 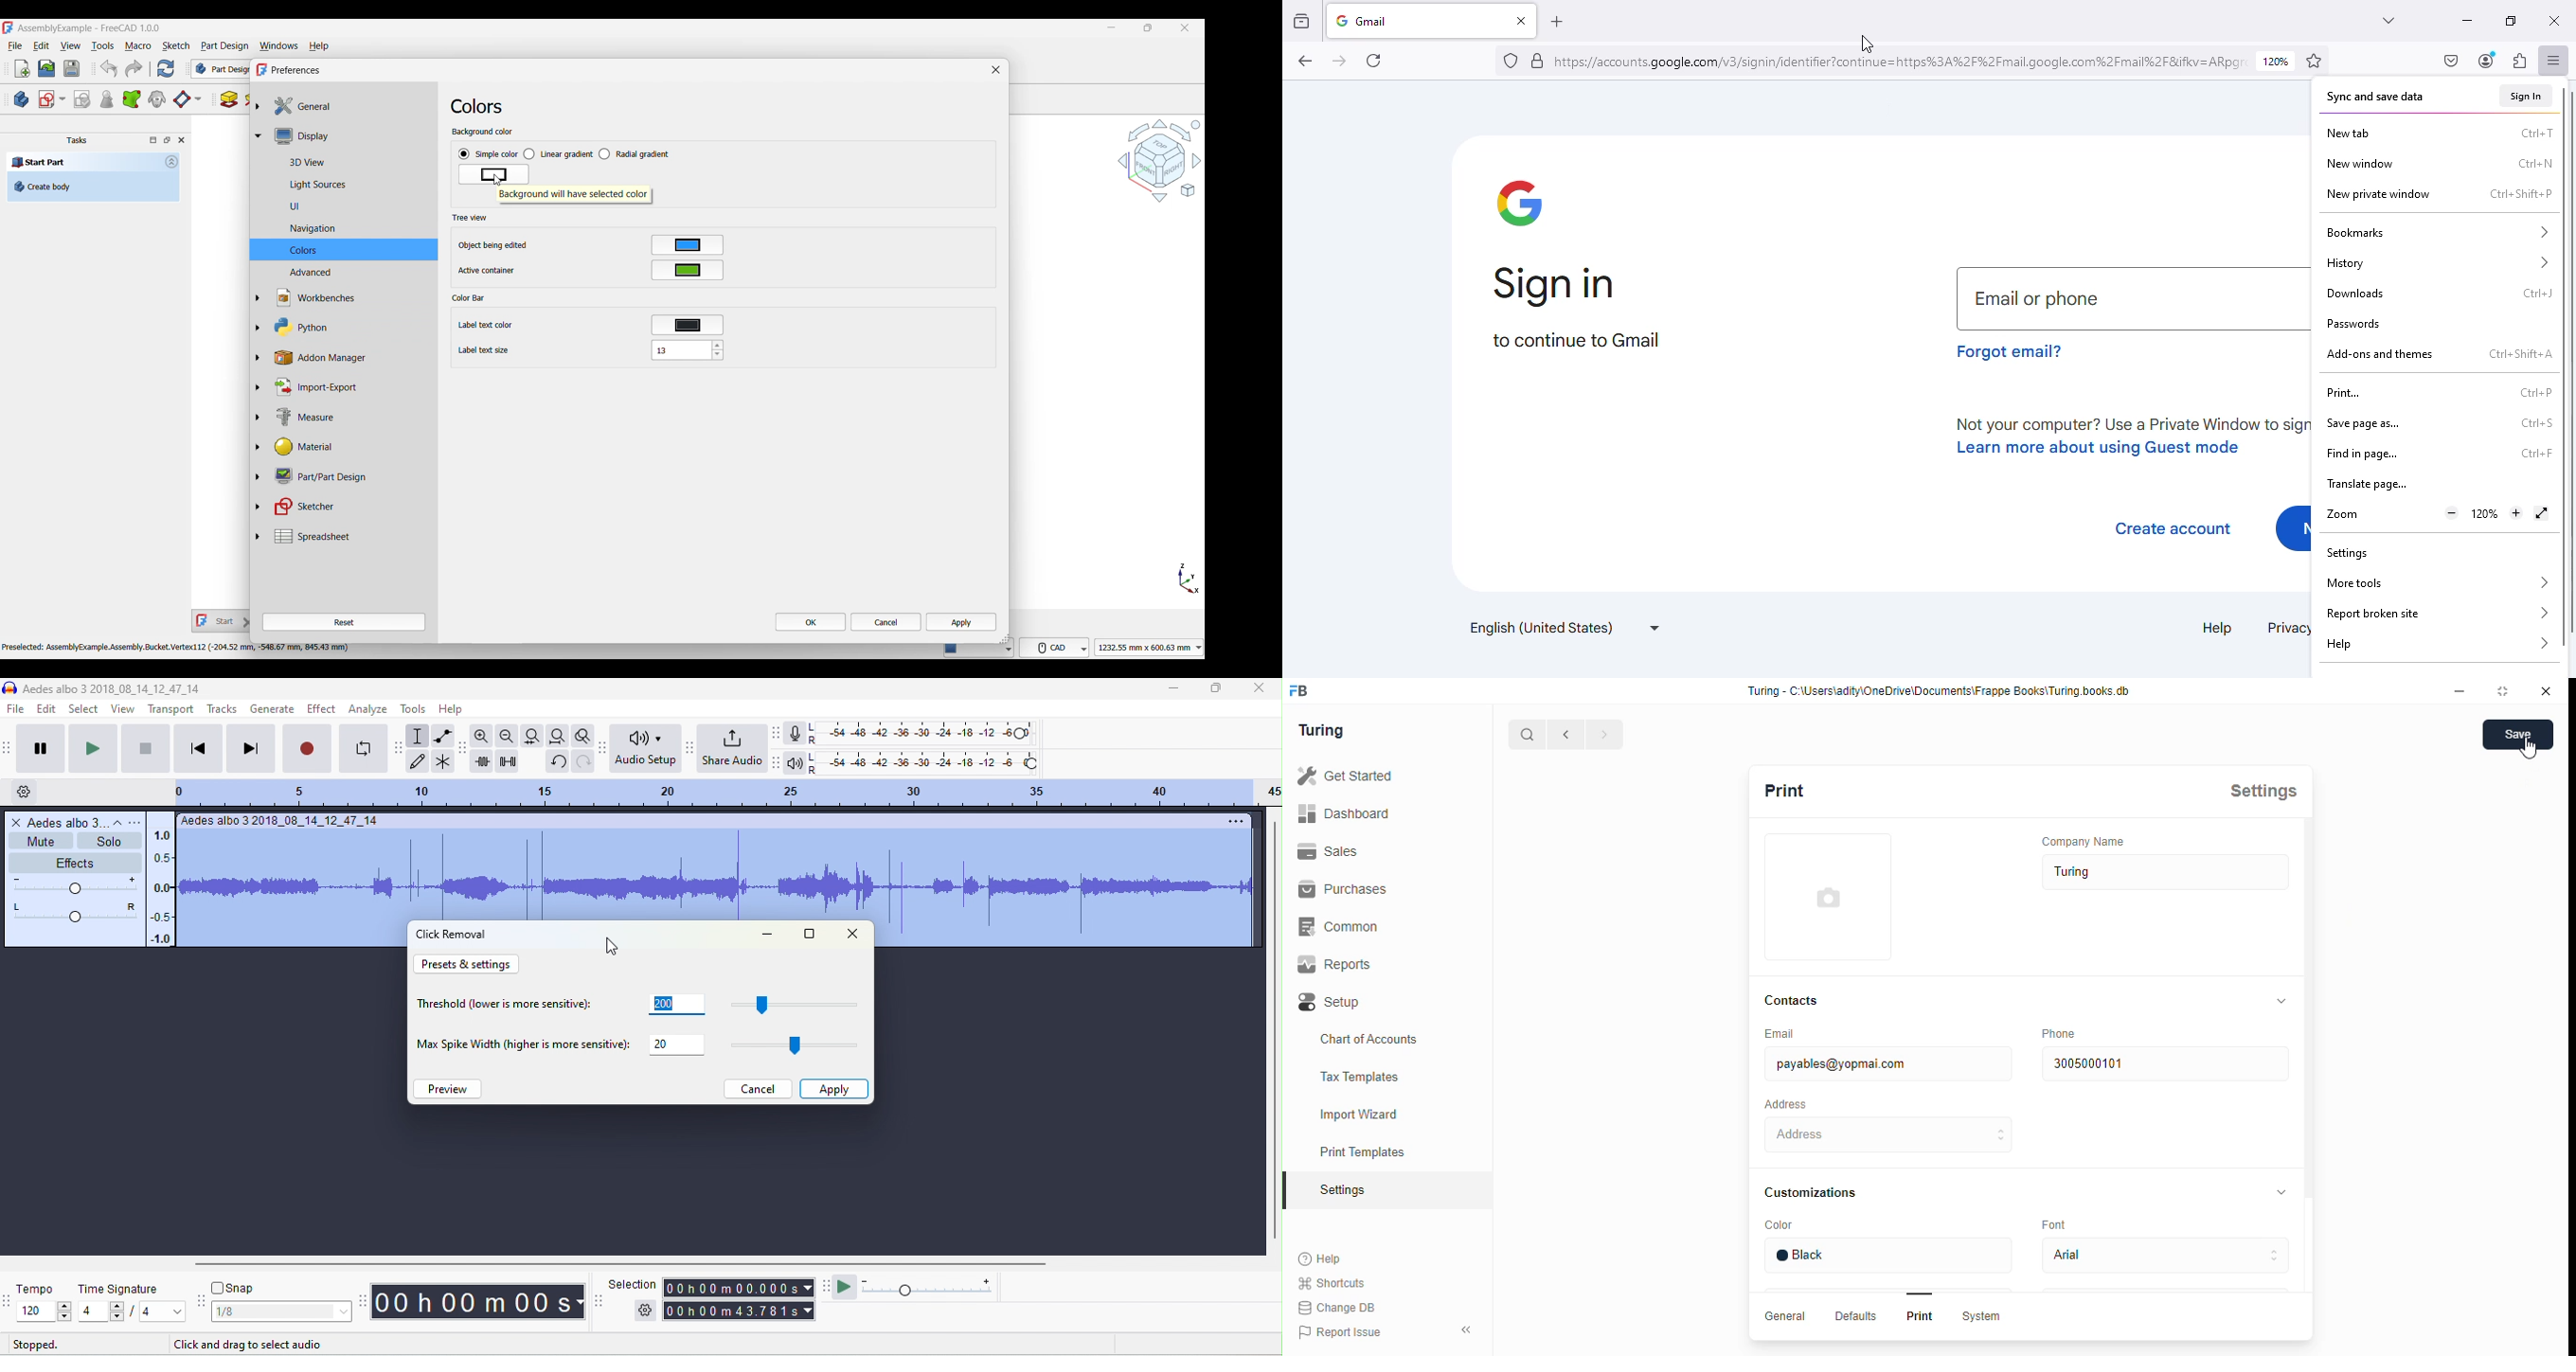 I want to click on Adal, so click(x=2169, y=1255).